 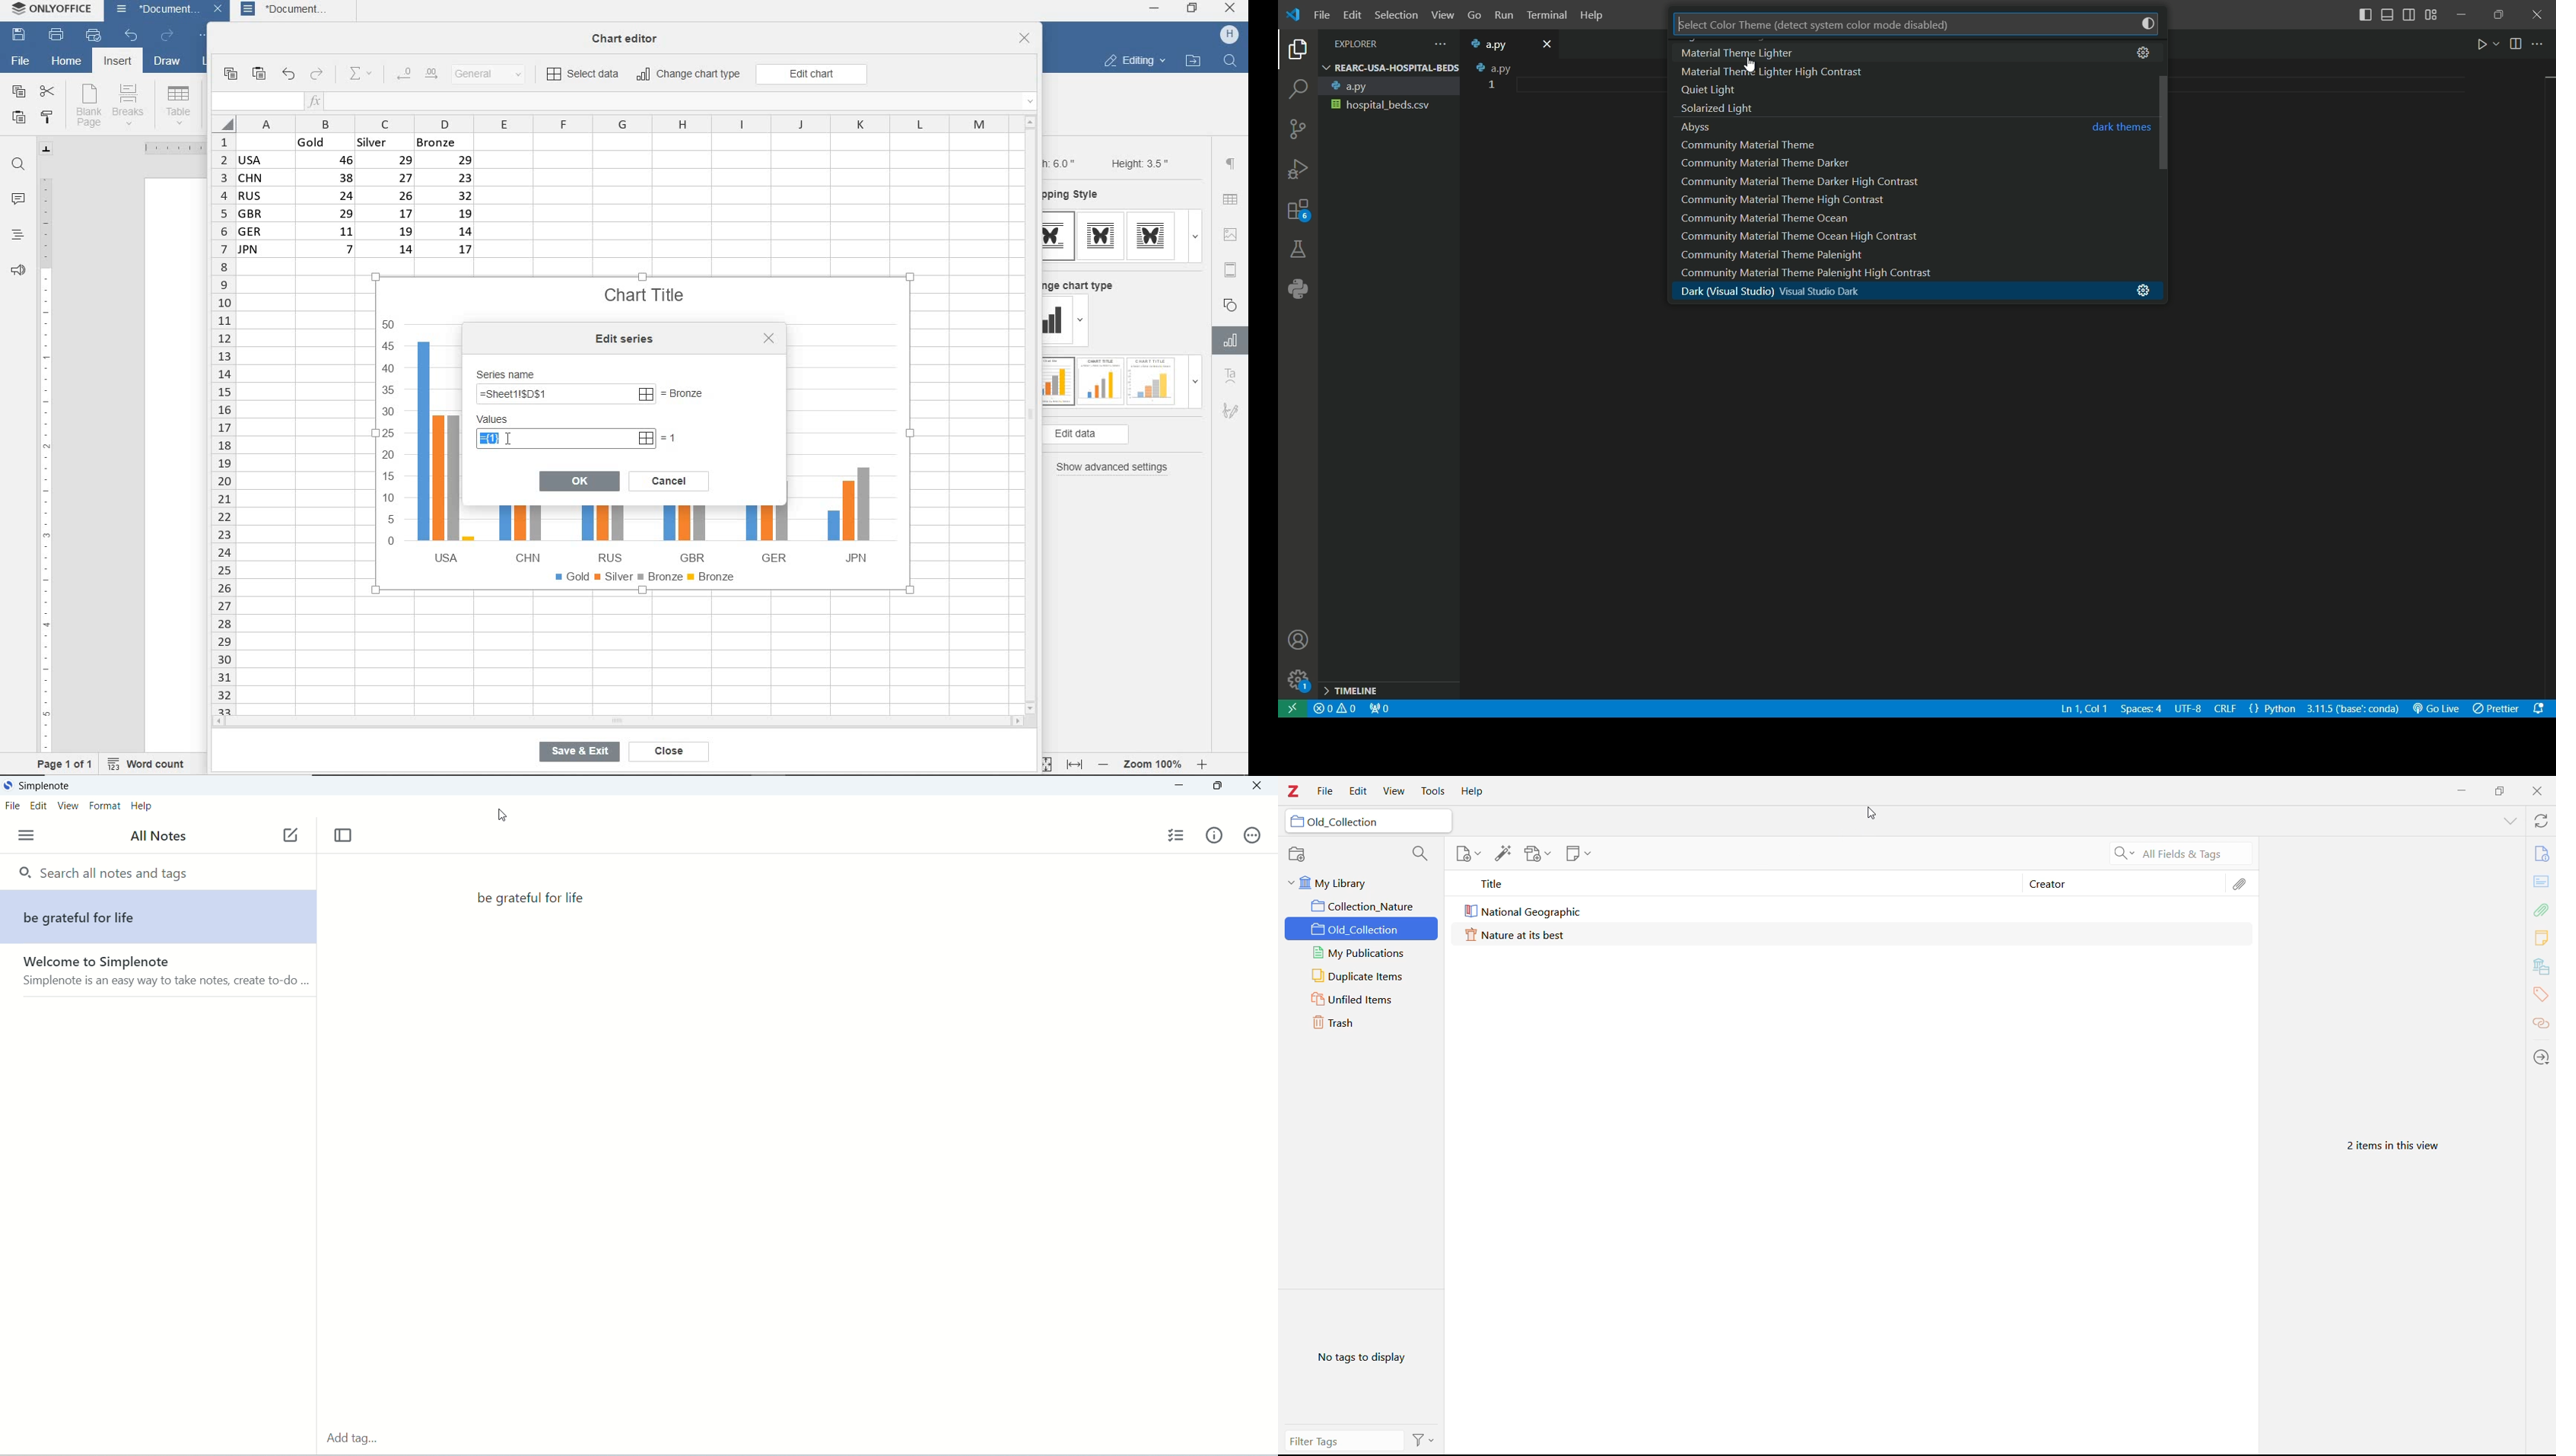 What do you see at coordinates (1101, 236) in the screenshot?
I see `type 2` at bounding box center [1101, 236].